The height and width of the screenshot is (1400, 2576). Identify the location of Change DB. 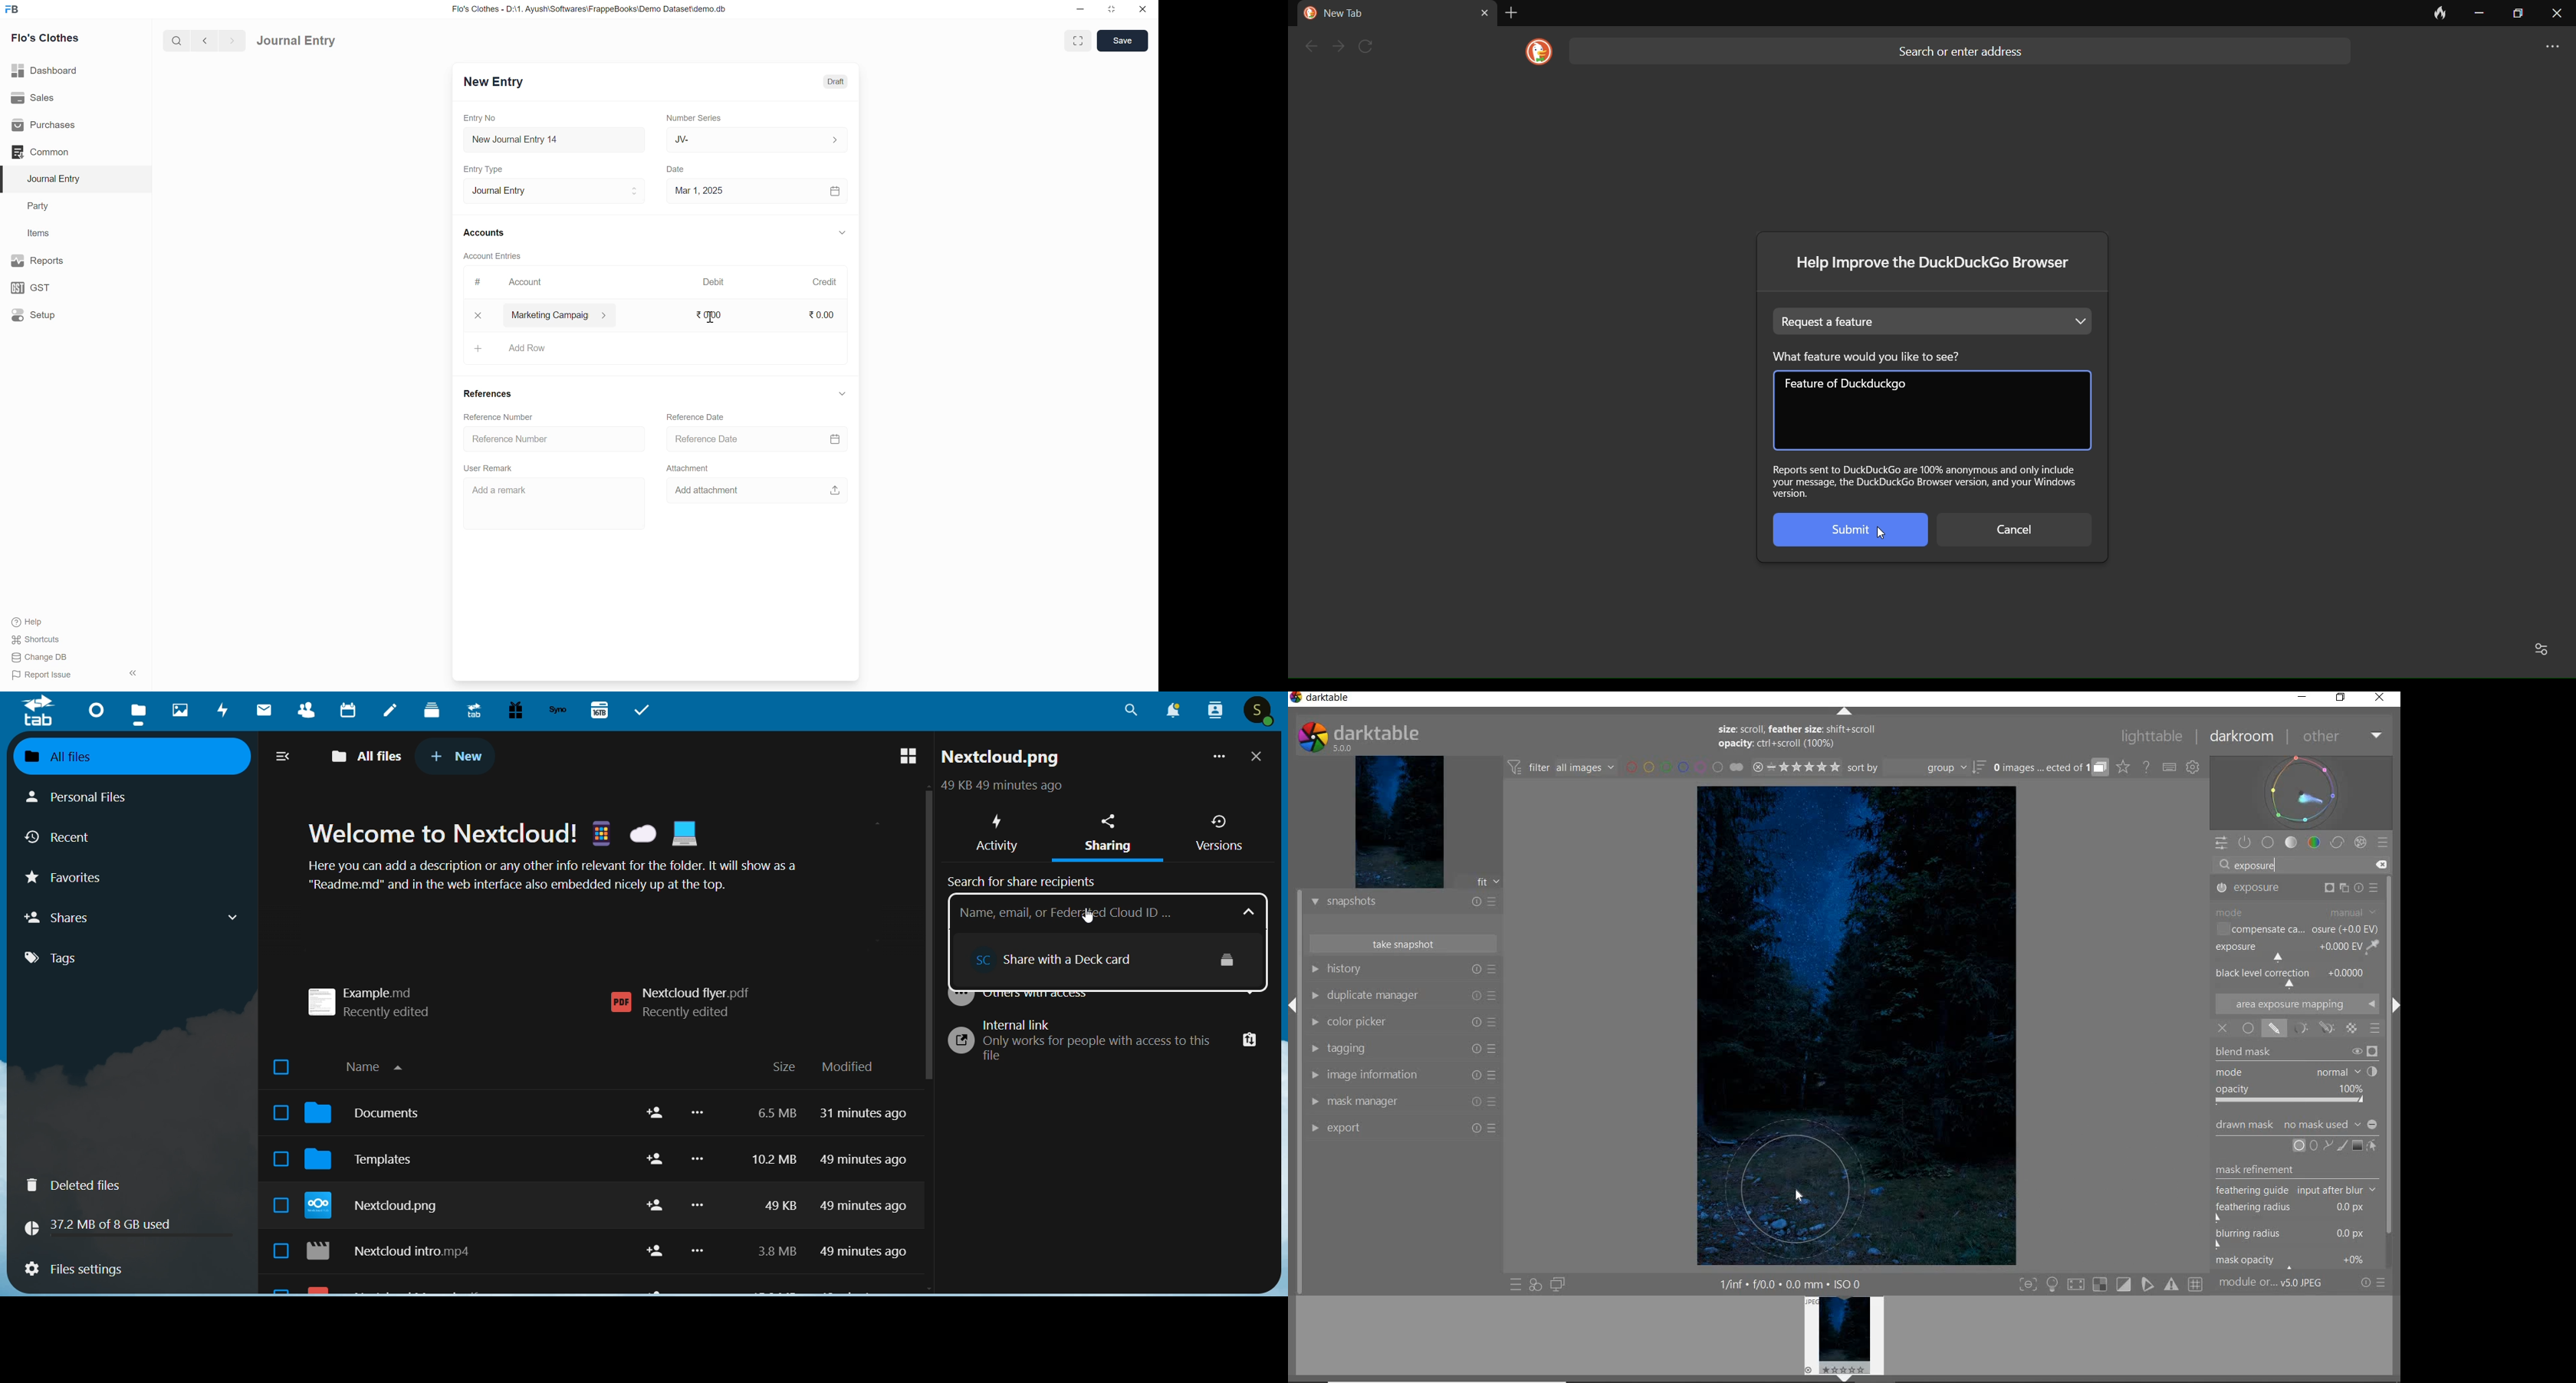
(39, 657).